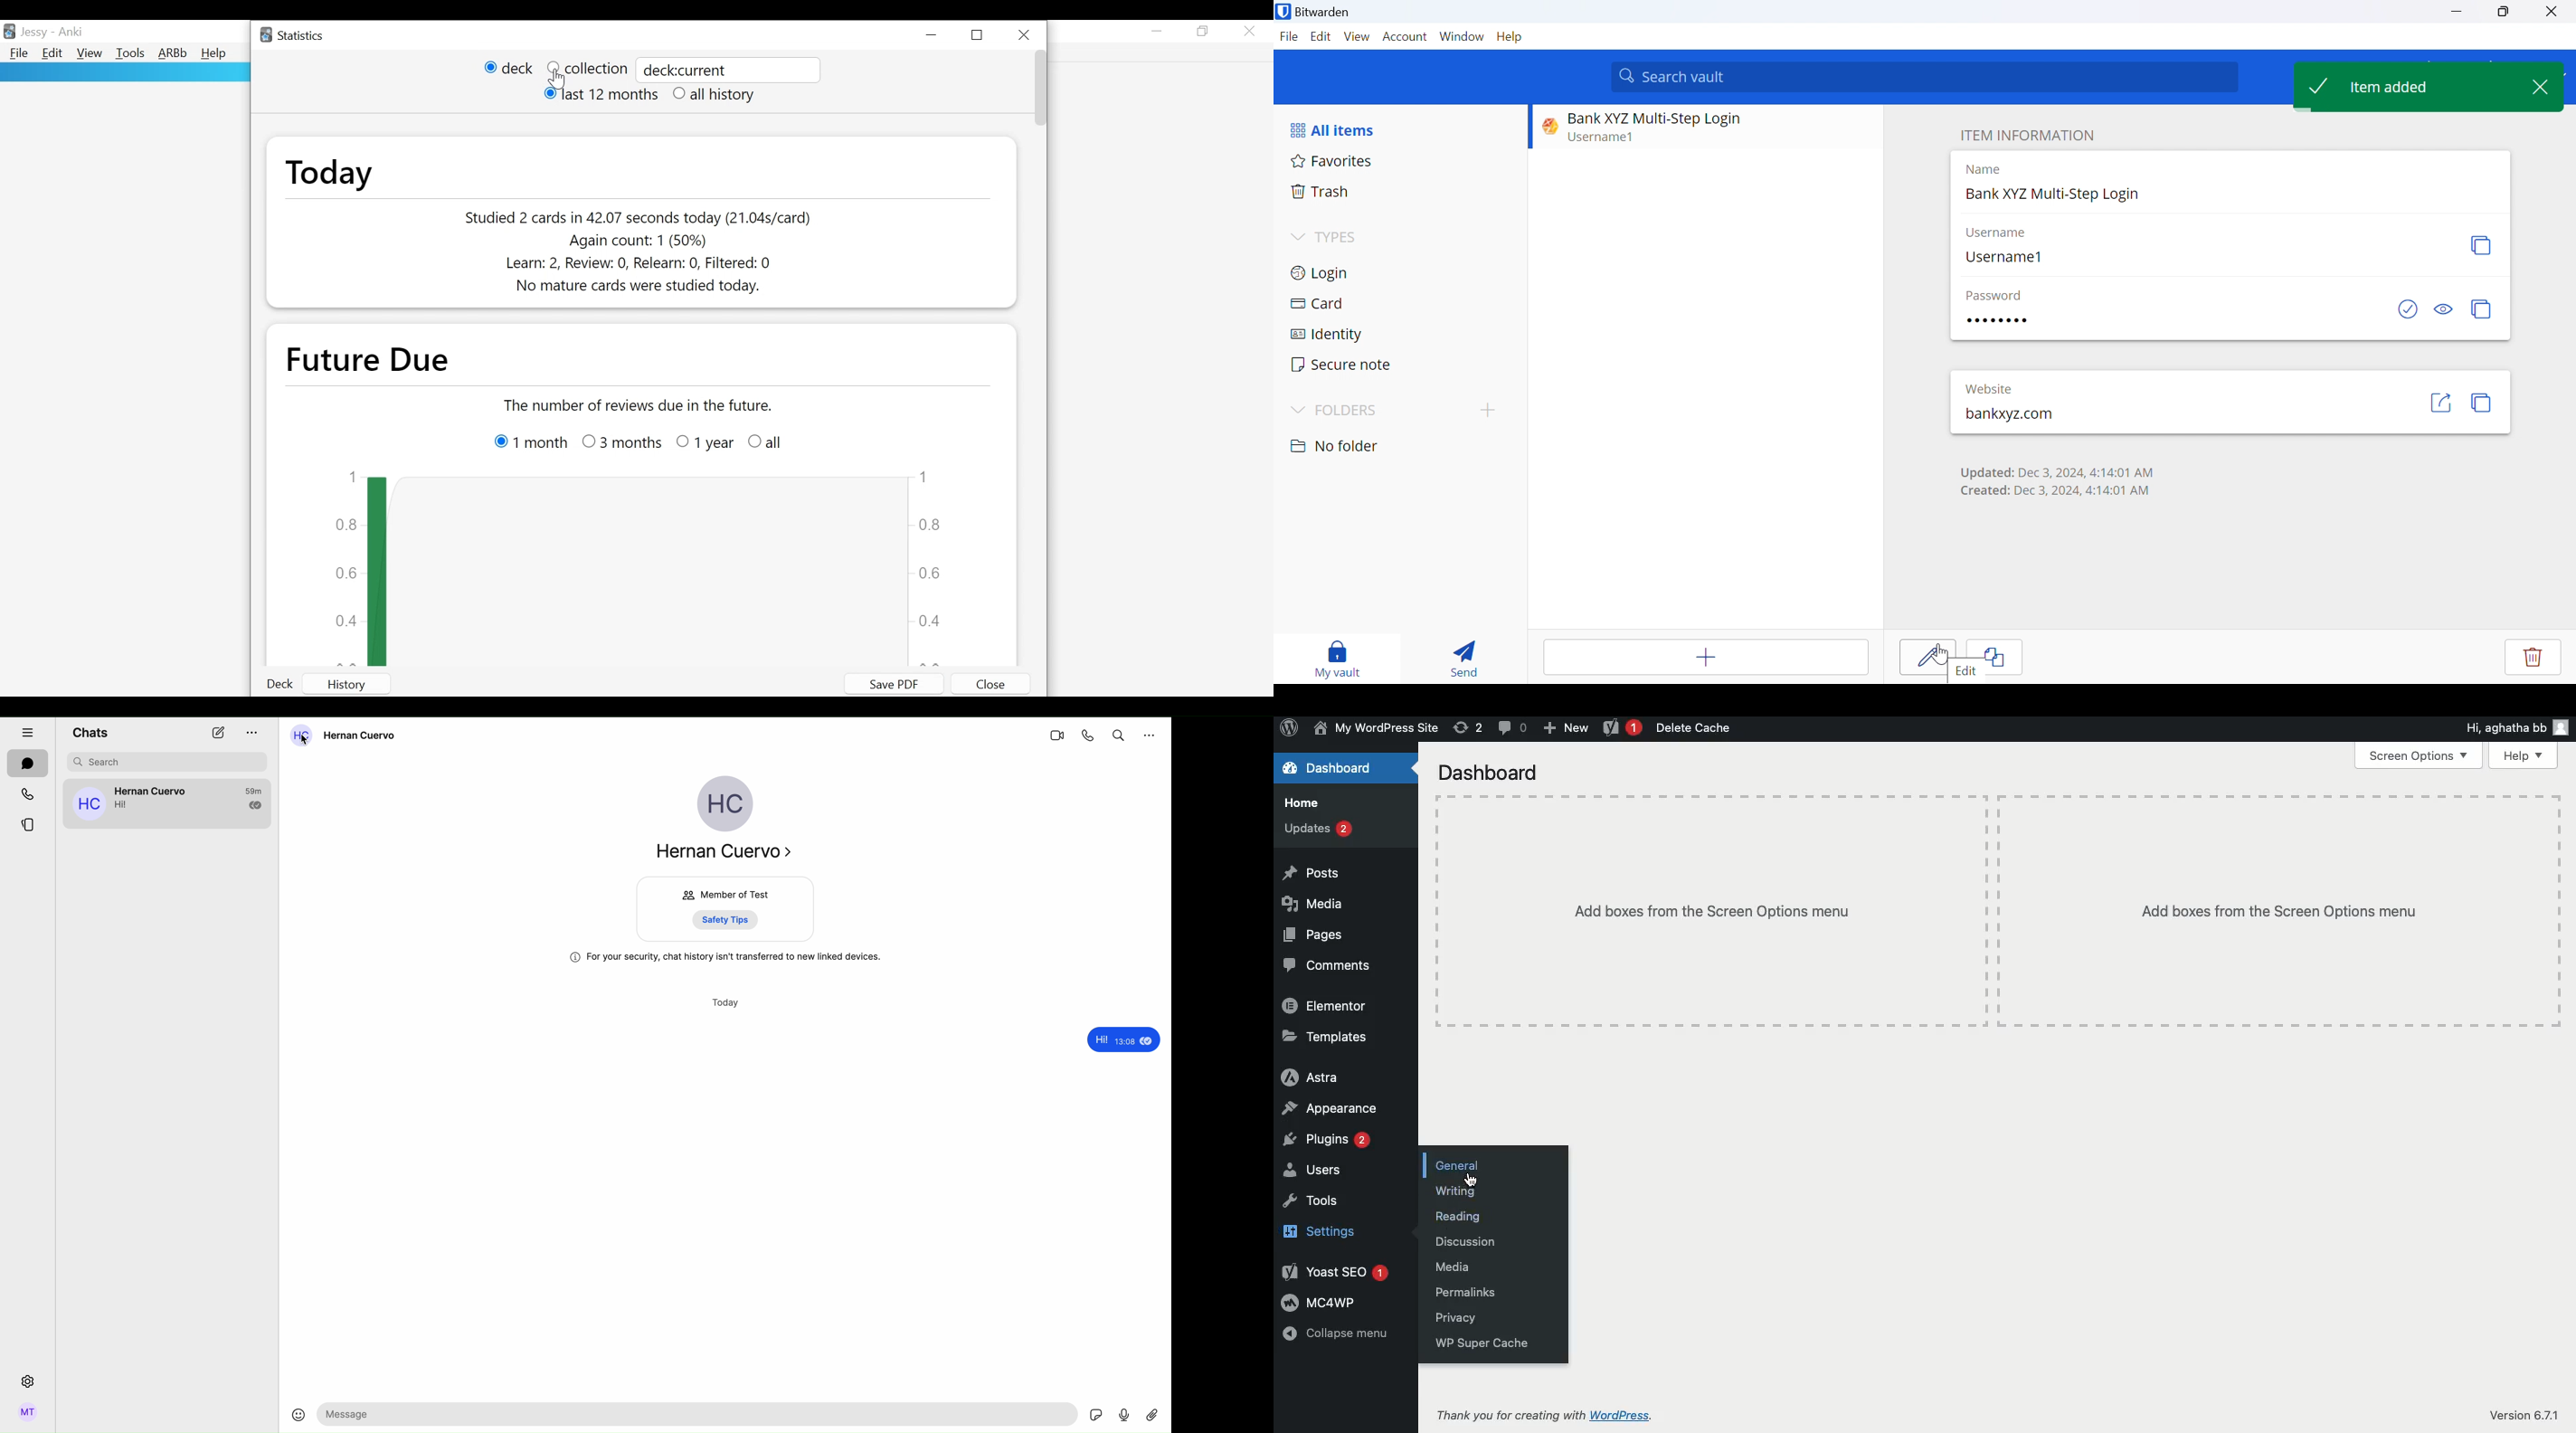 The width and height of the screenshot is (2576, 1456). I want to click on MC4WP, so click(1318, 1304).